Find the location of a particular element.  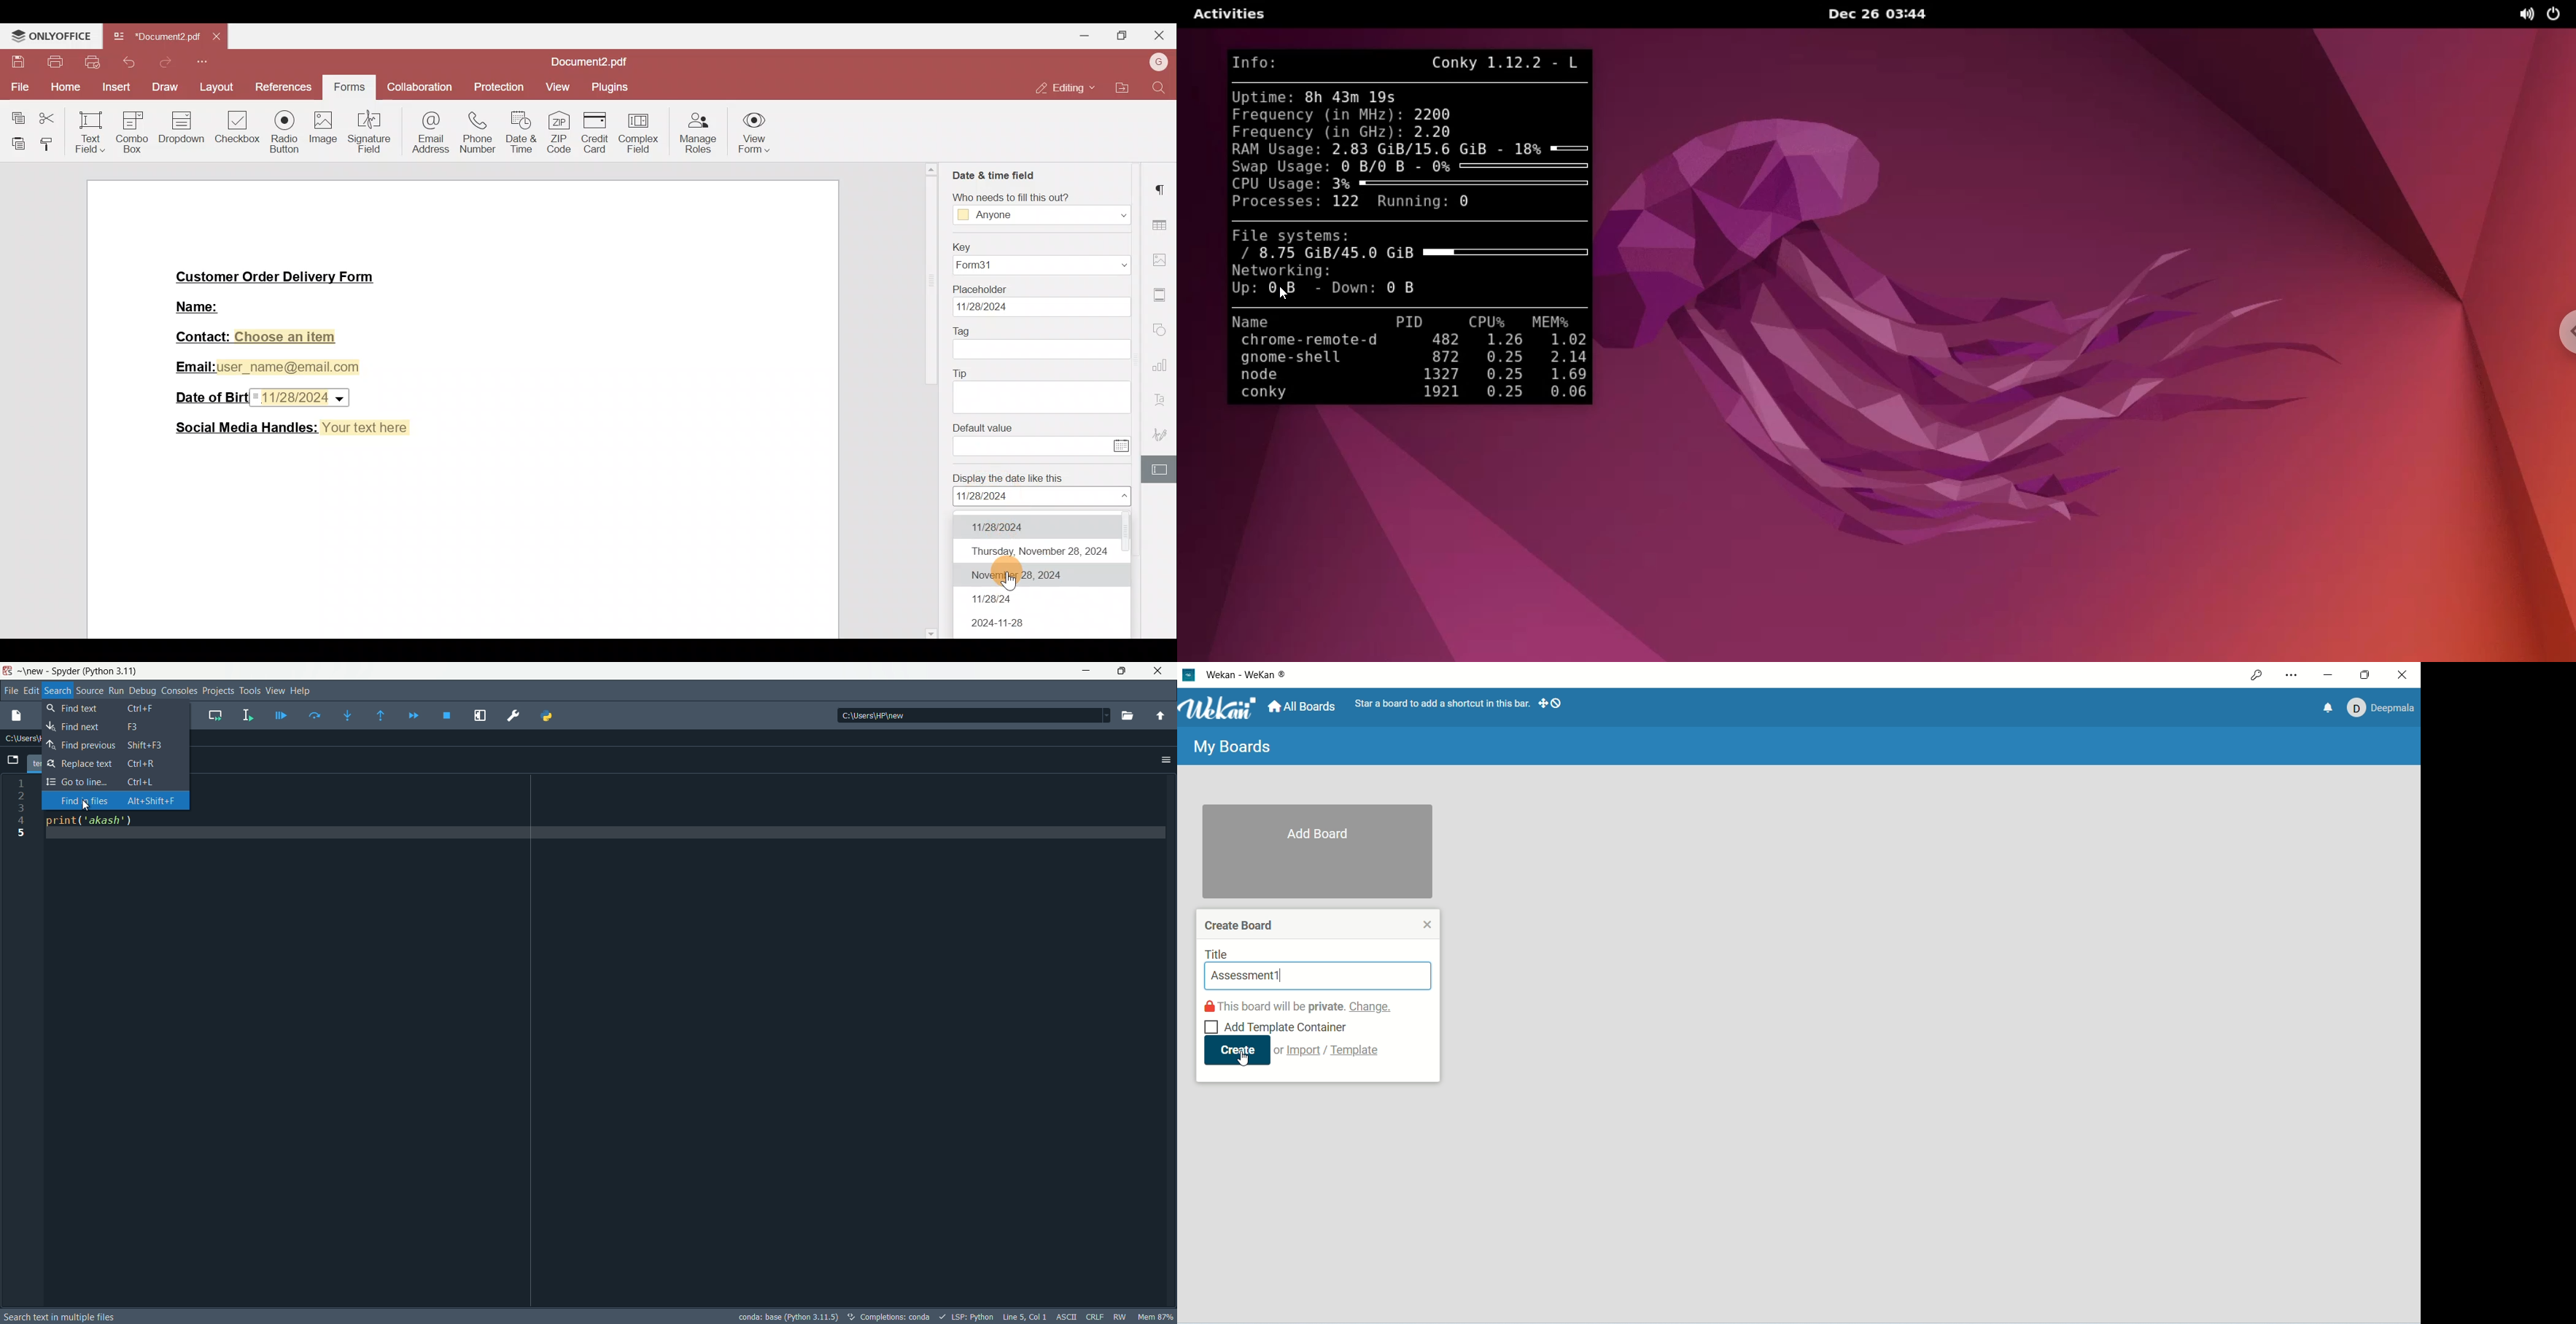

minimum is located at coordinates (1087, 672).